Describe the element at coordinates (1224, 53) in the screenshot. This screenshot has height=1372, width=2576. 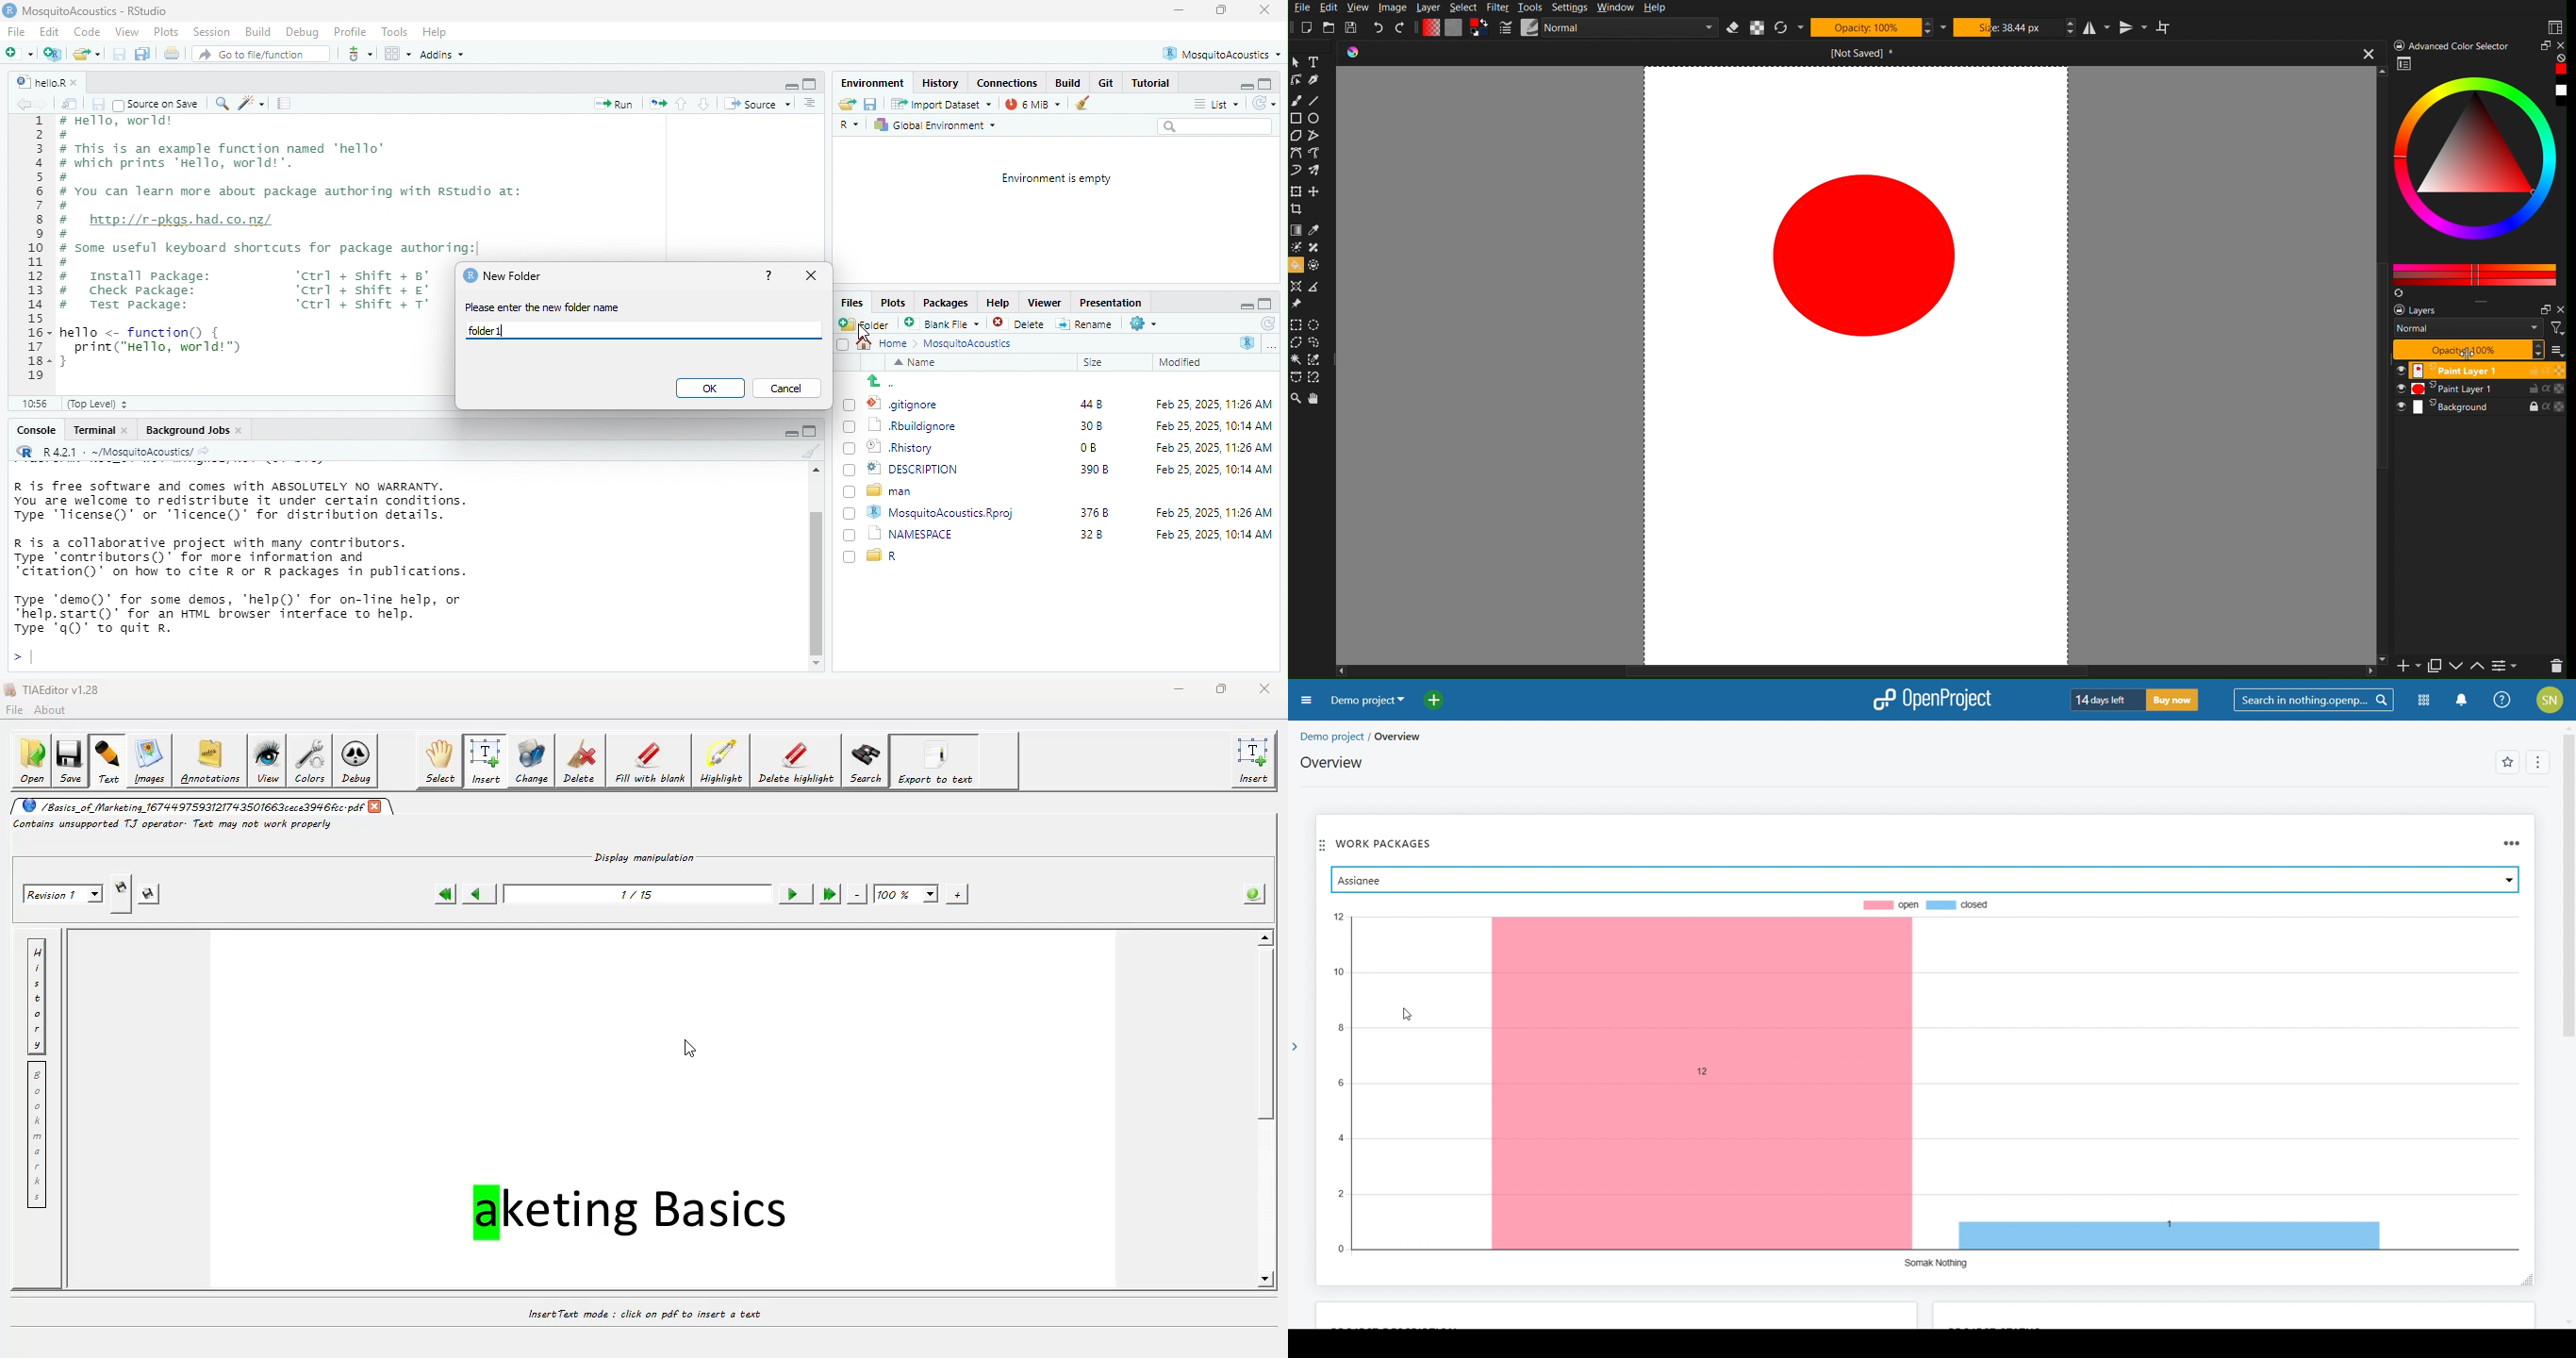
I see `® MosquitoAcoustics *` at that location.